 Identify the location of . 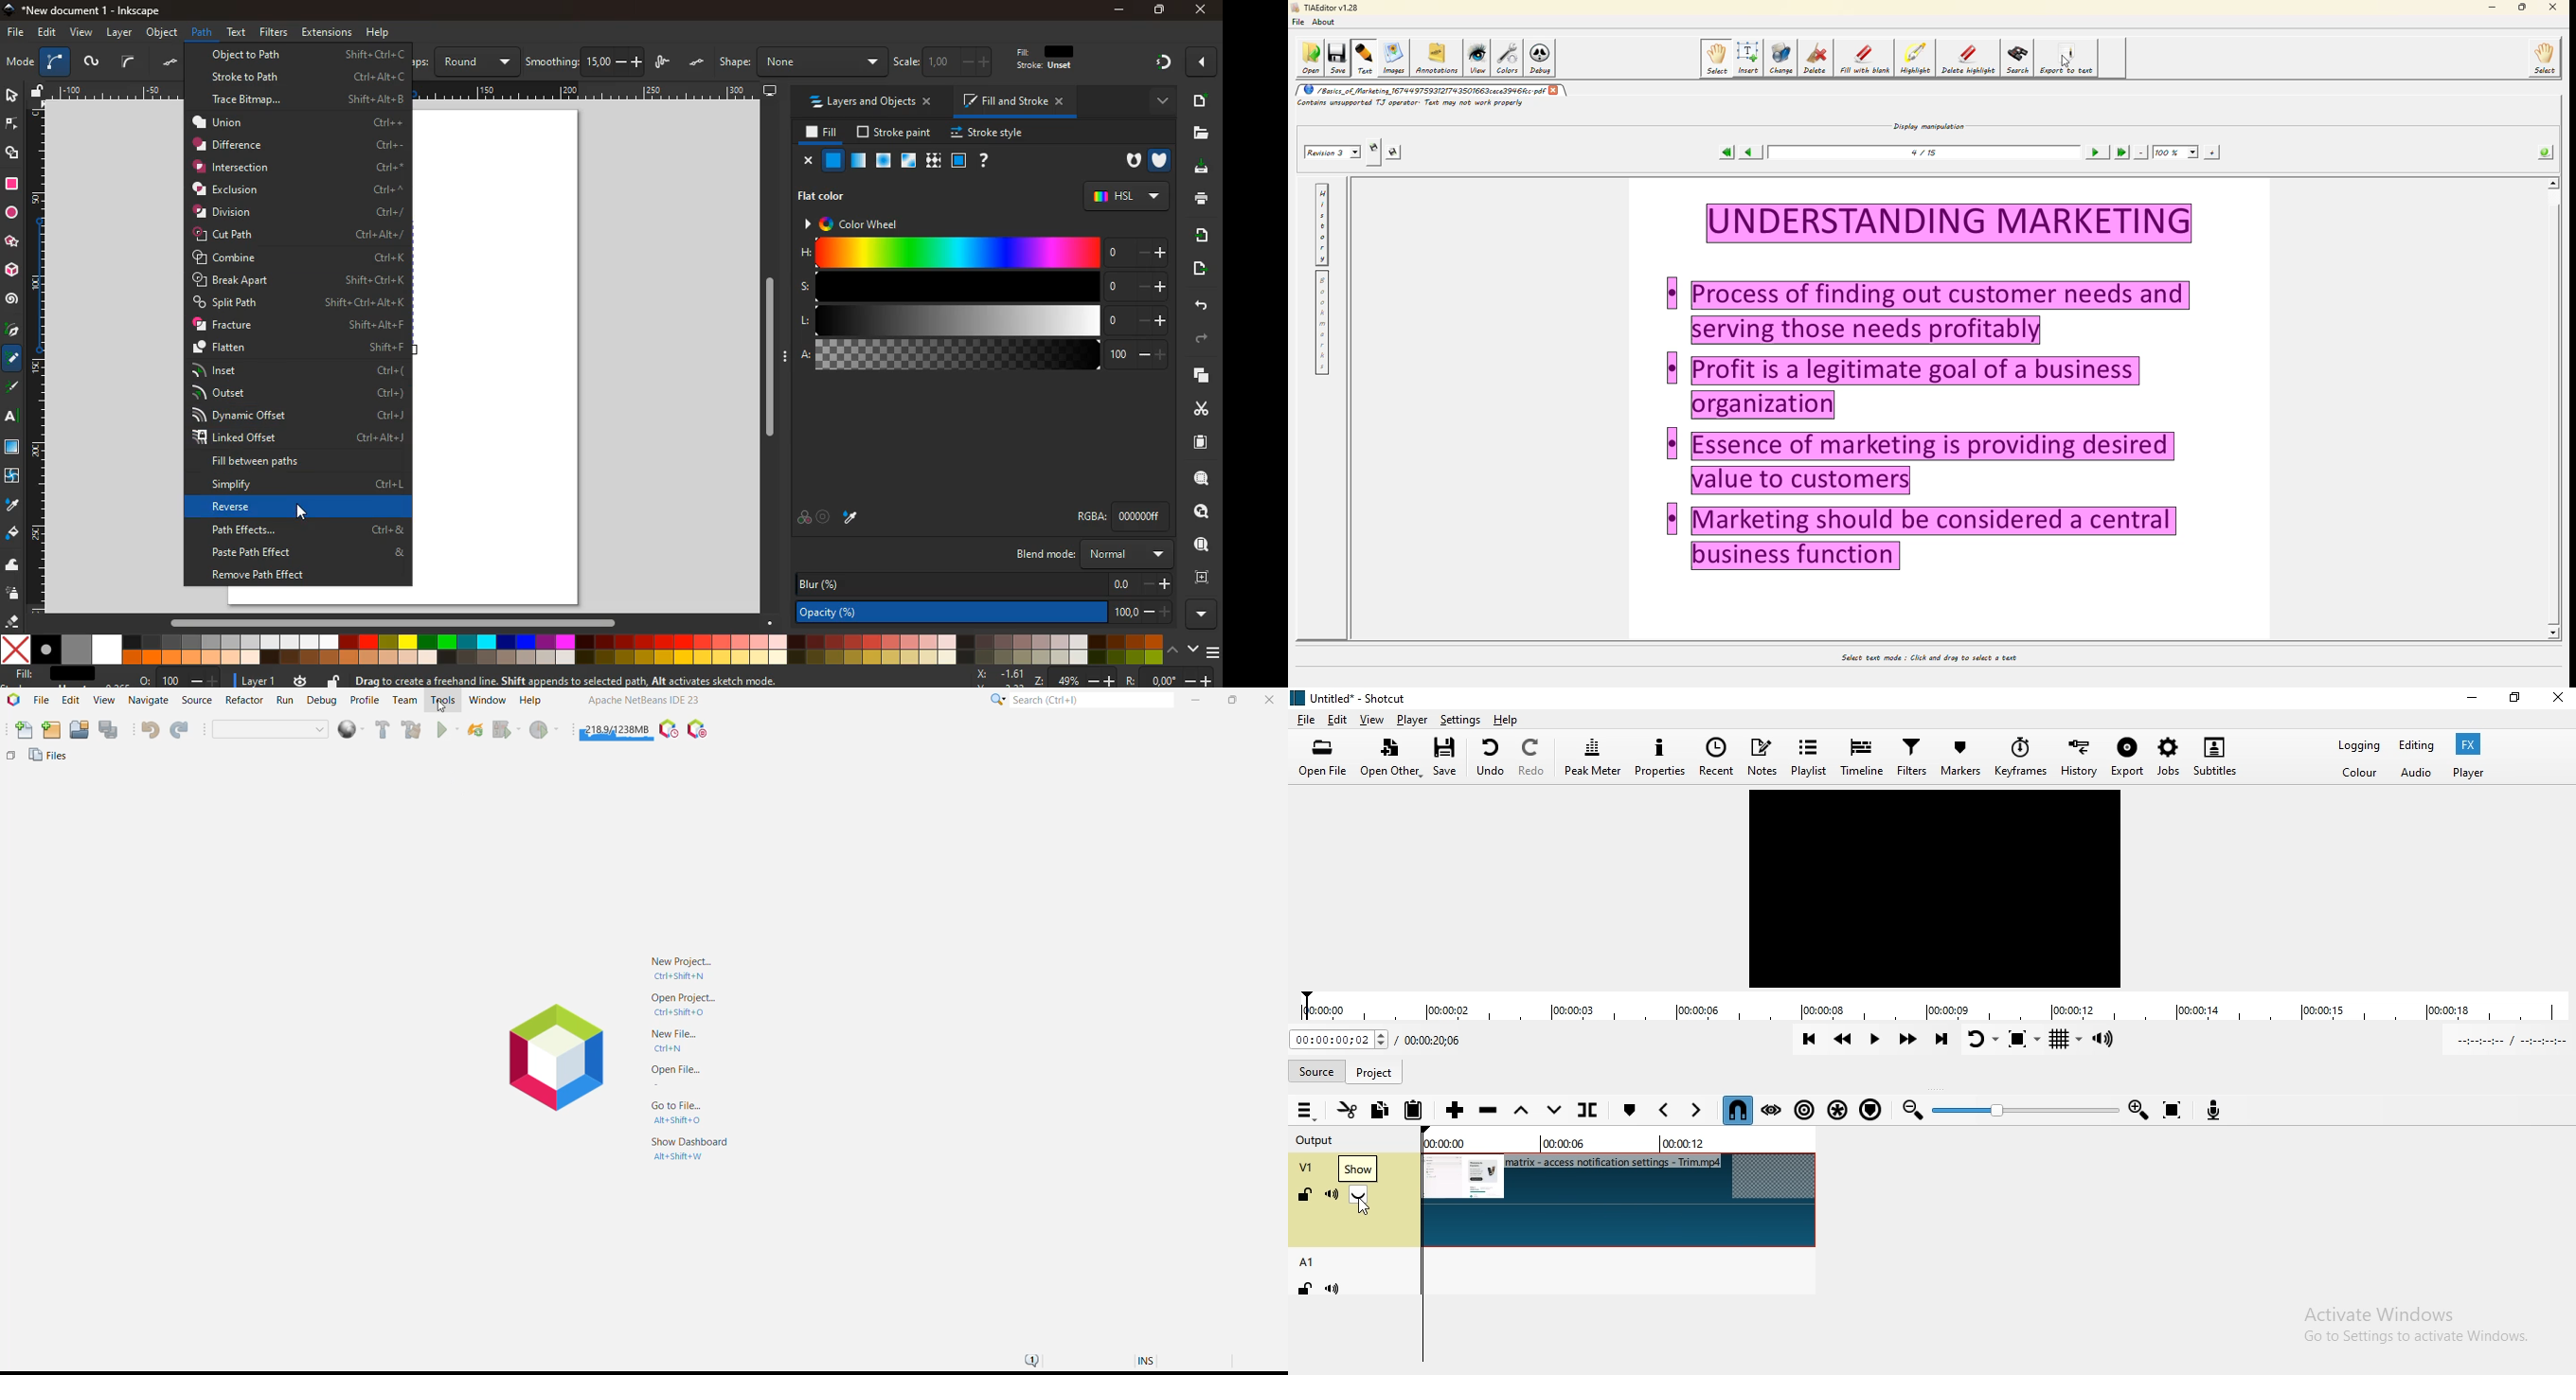
(1589, 1110).